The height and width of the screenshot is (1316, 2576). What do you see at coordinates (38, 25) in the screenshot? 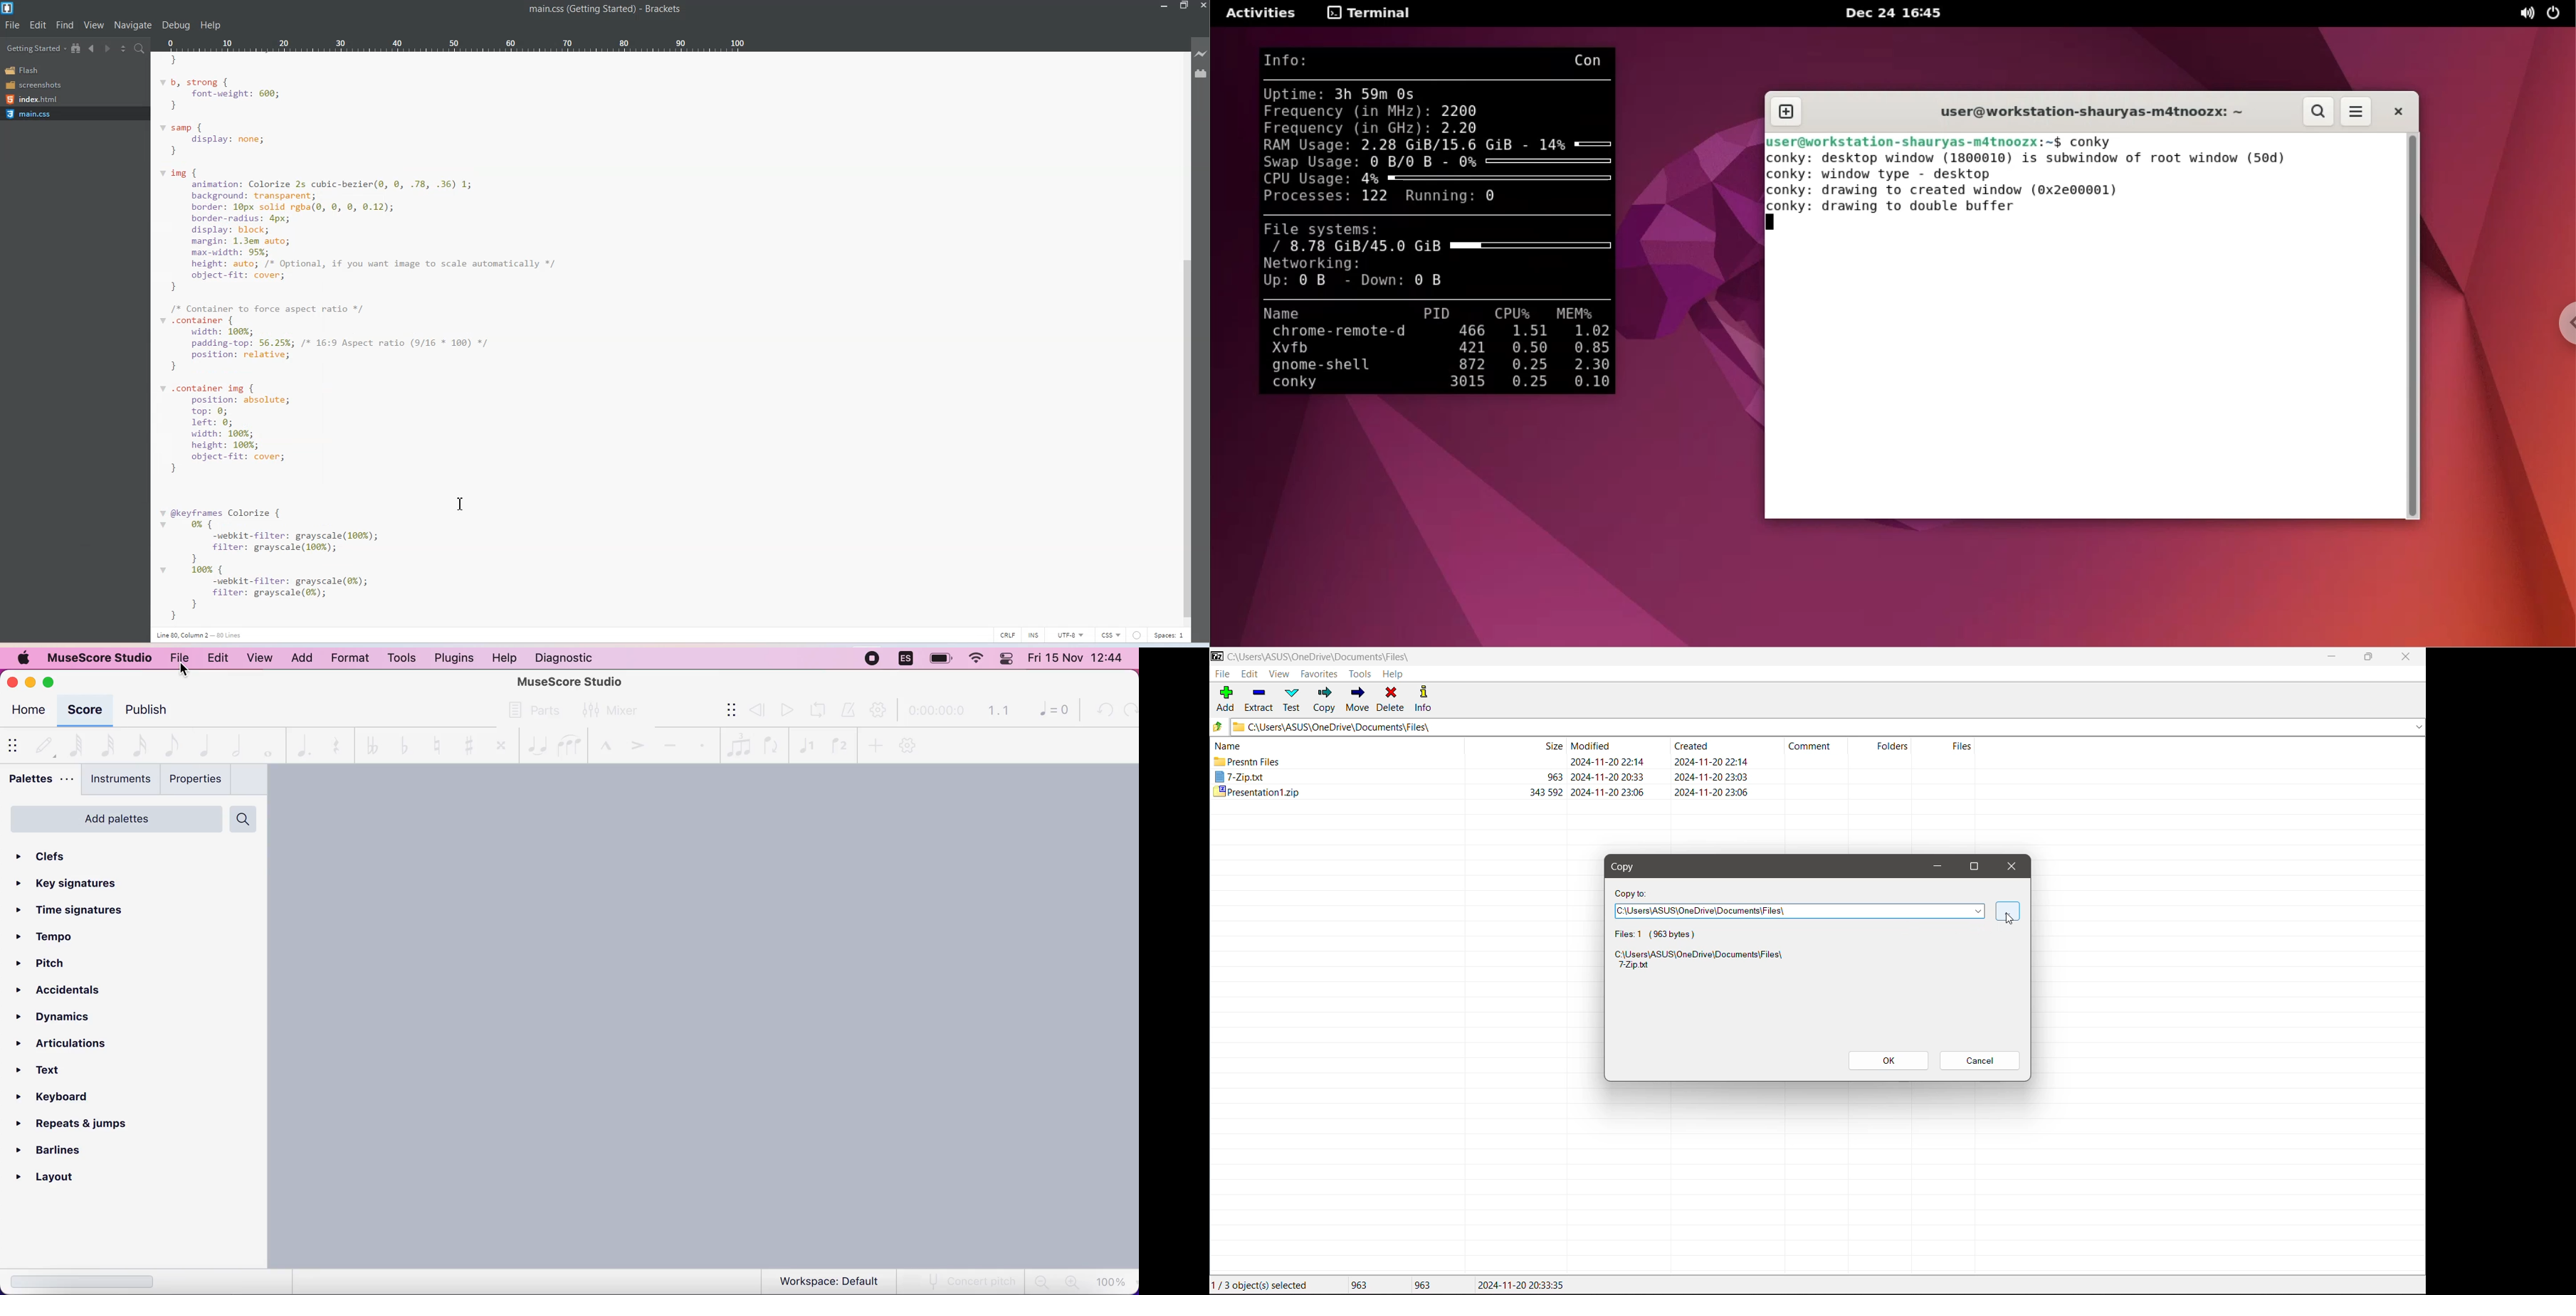
I see `Edit` at bounding box center [38, 25].